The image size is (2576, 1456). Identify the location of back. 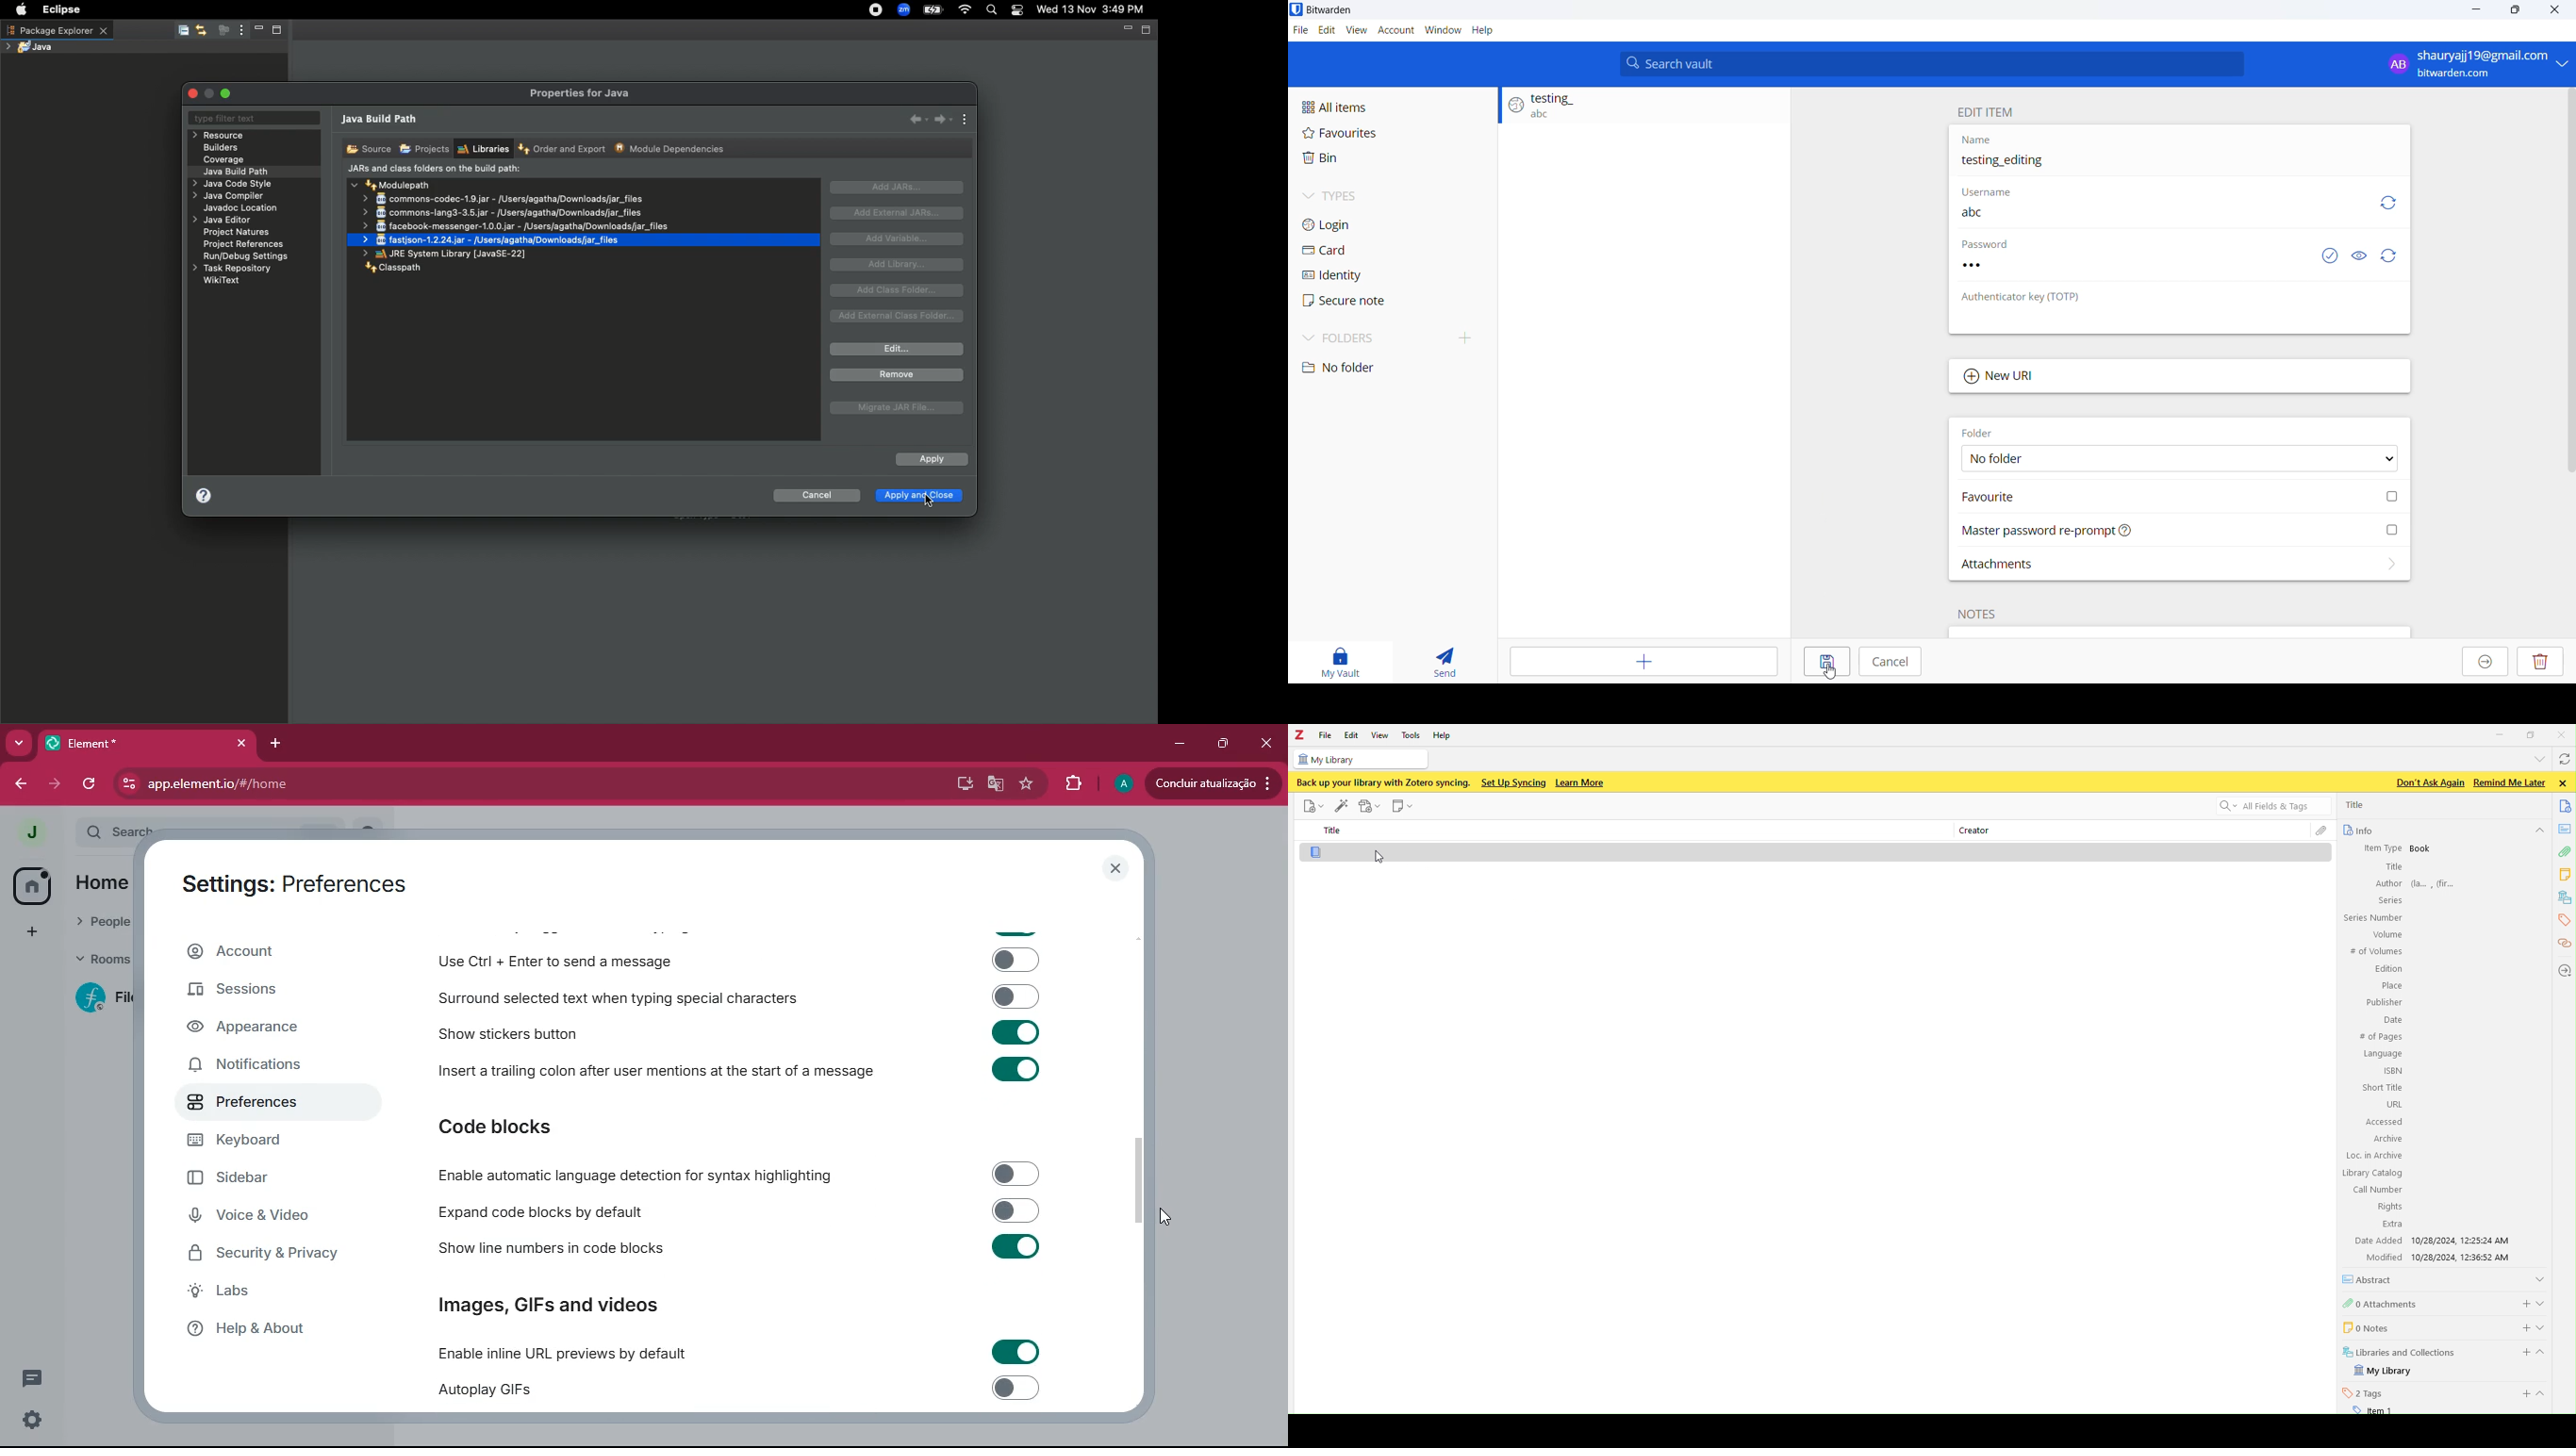
(21, 784).